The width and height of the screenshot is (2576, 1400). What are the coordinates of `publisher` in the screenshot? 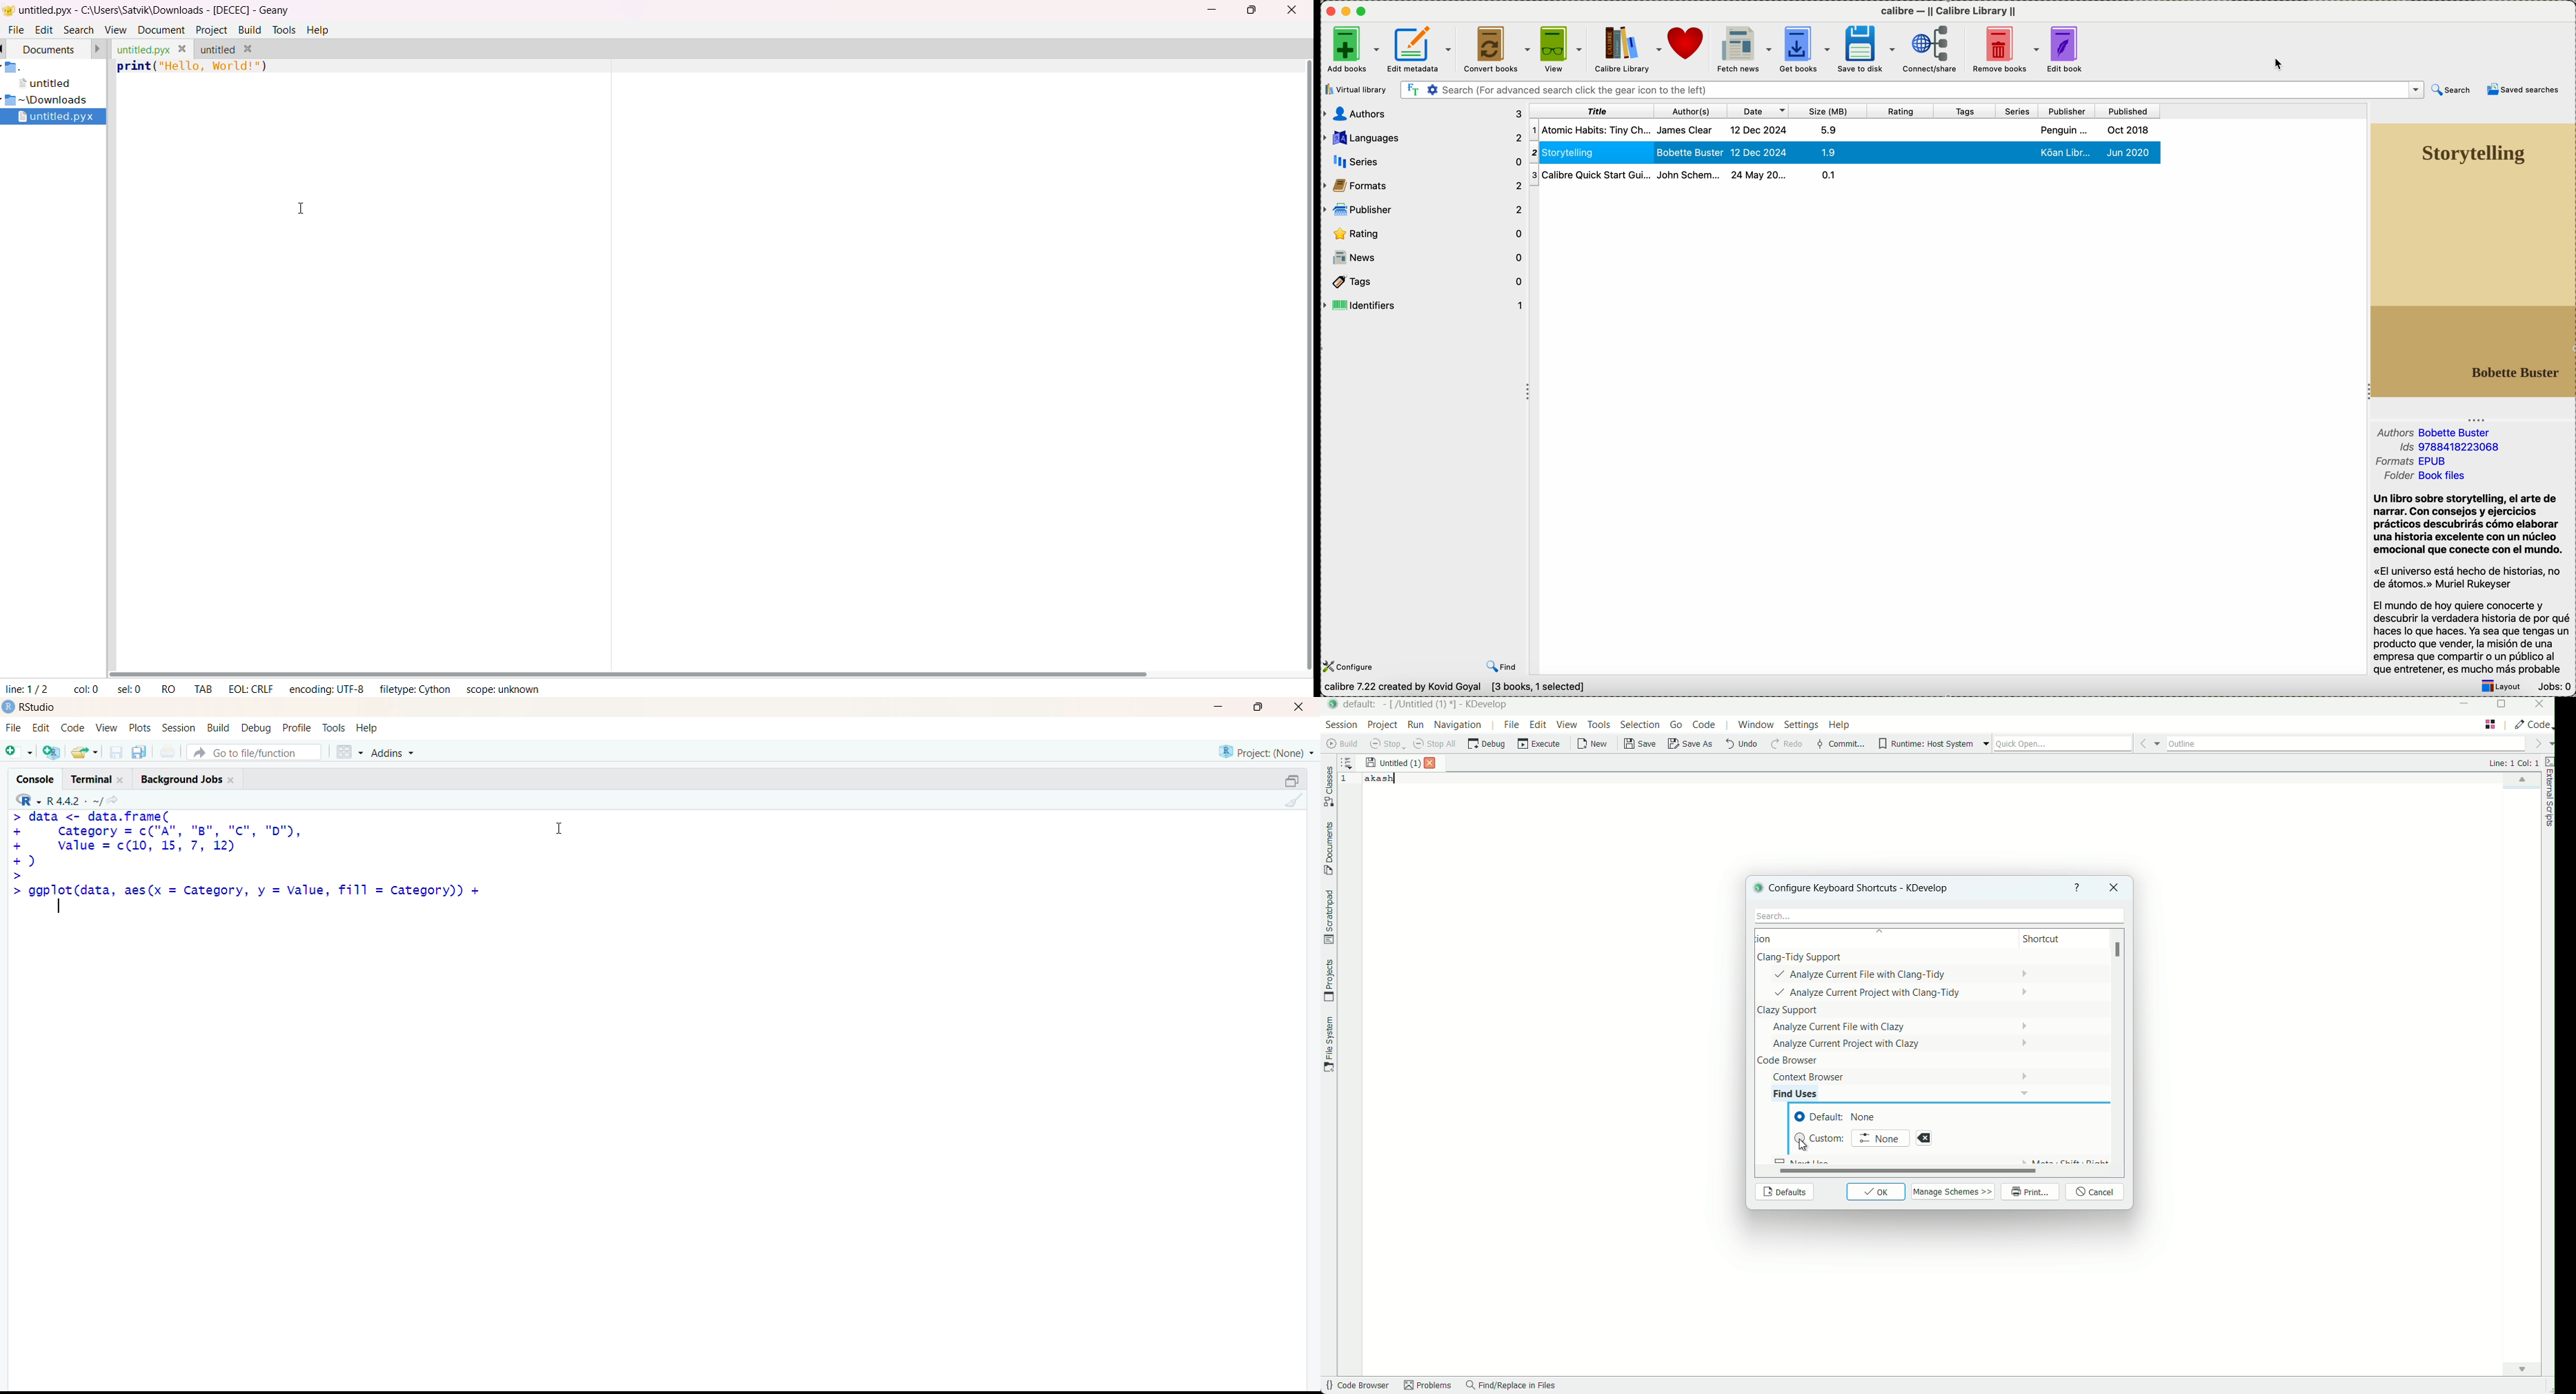 It's located at (2067, 111).